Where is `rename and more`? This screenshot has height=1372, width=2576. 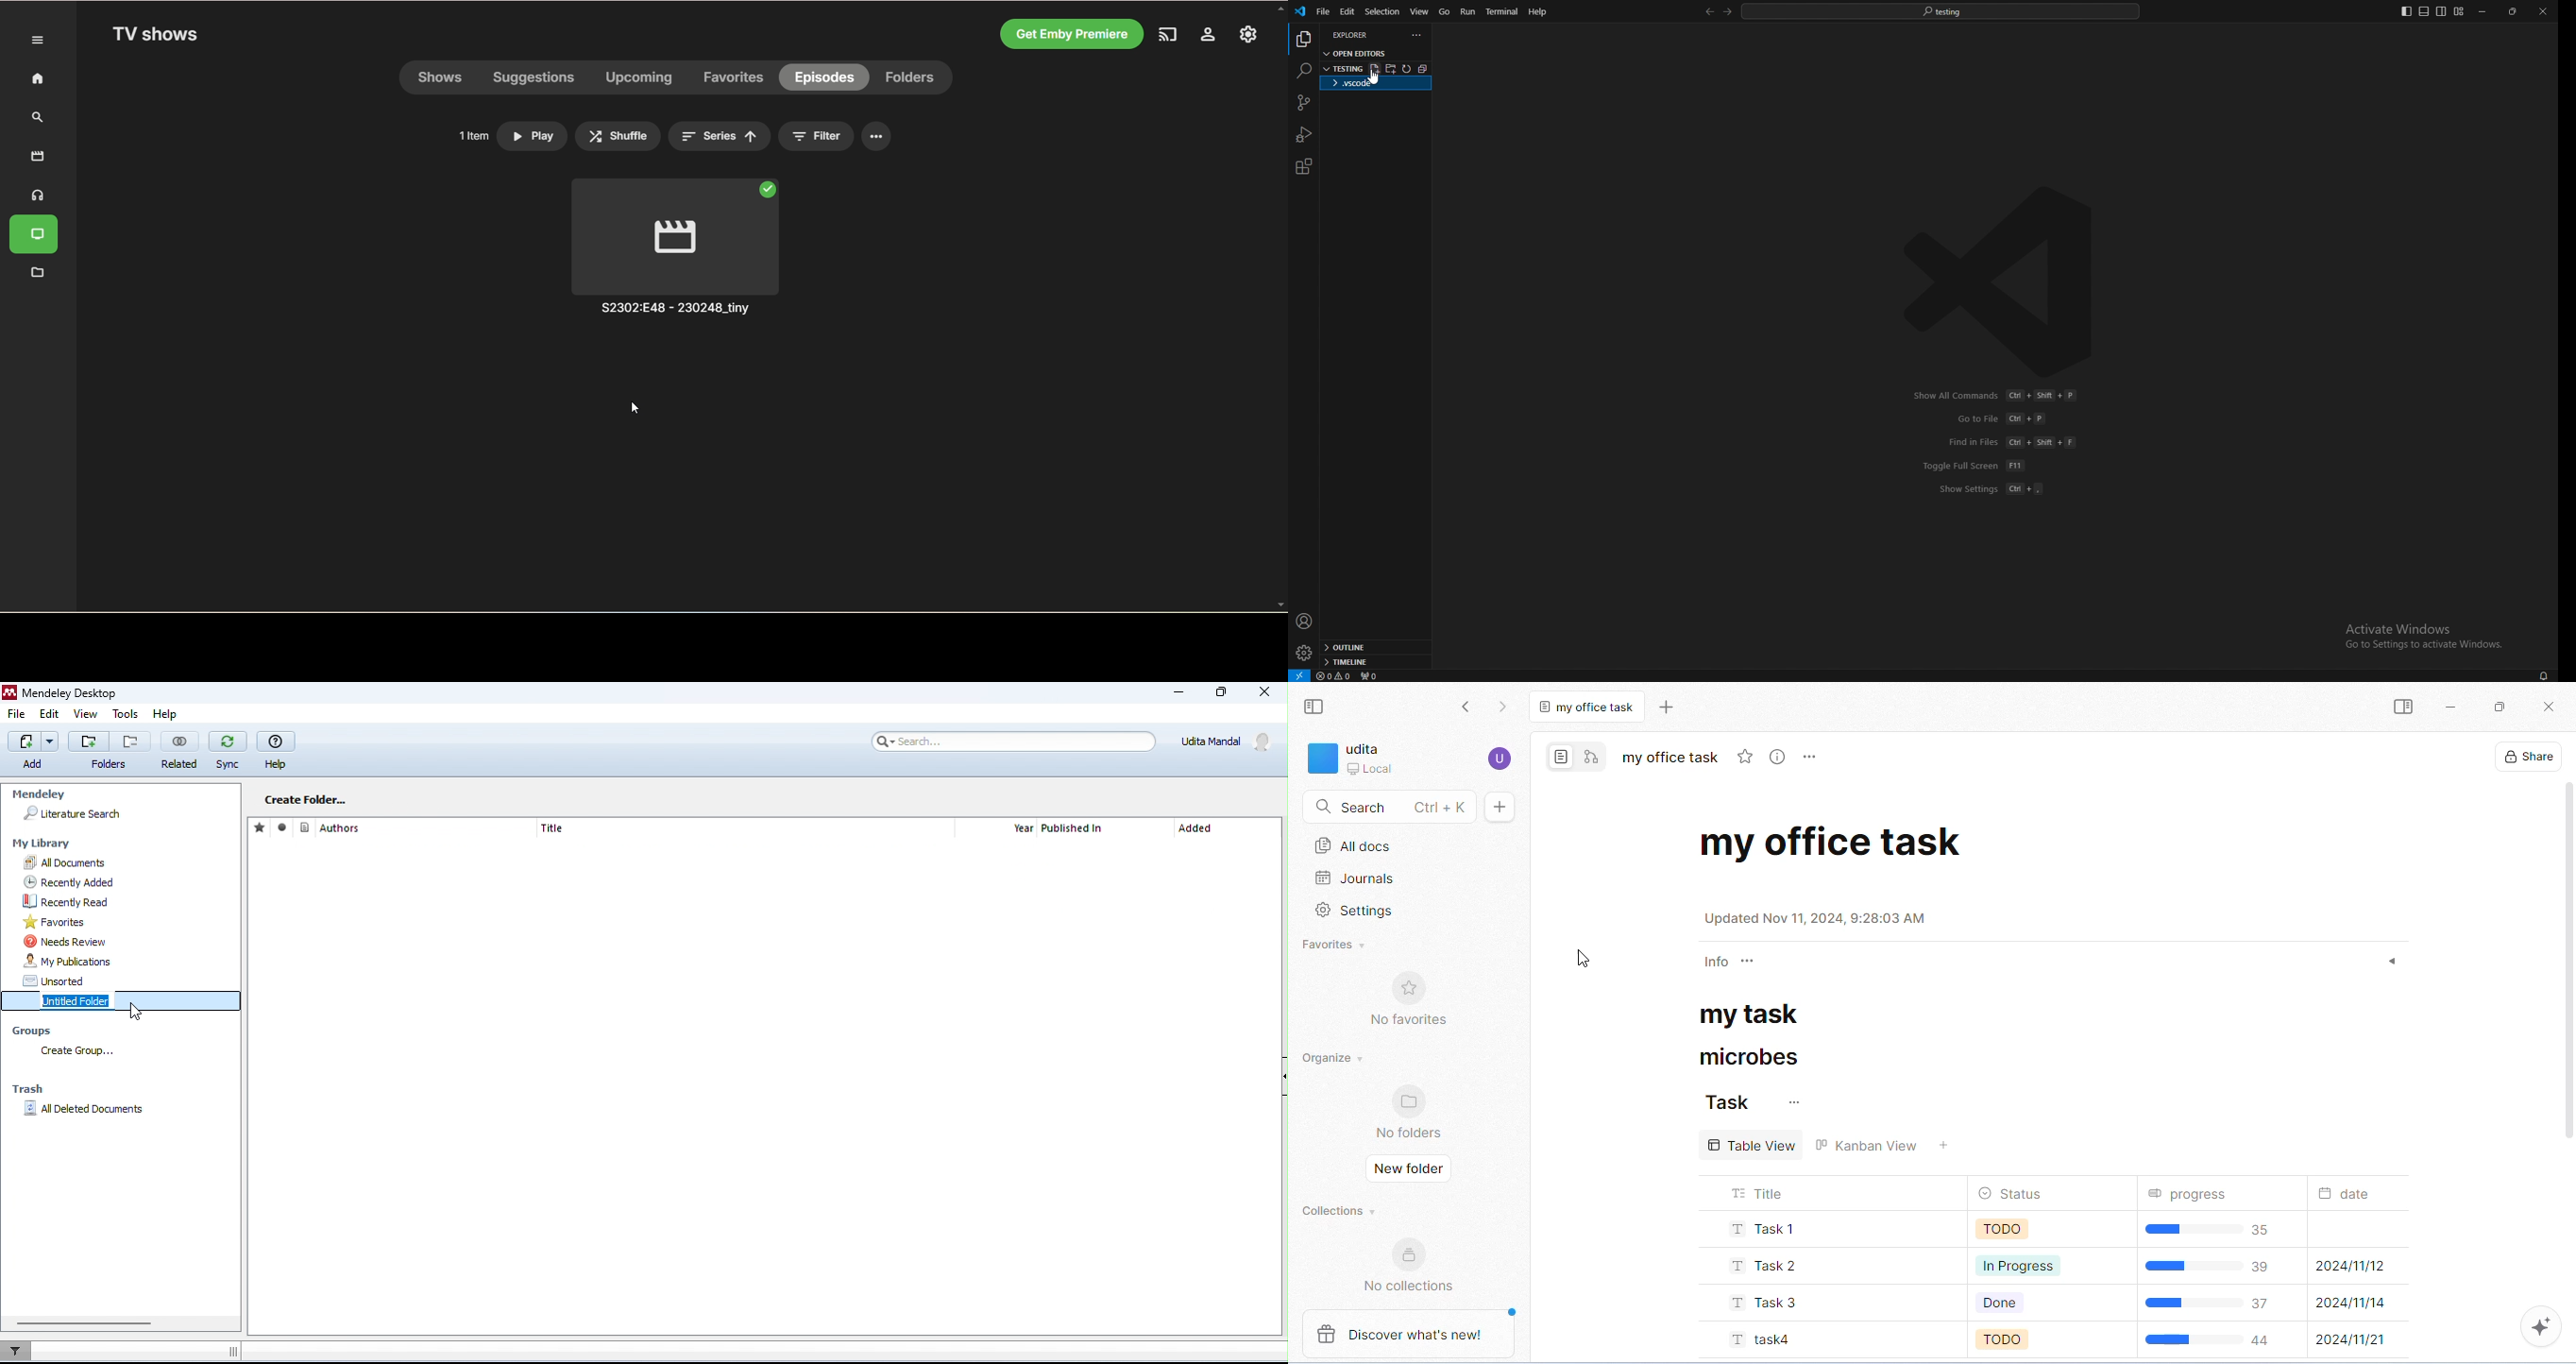
rename and more is located at coordinates (1810, 758).